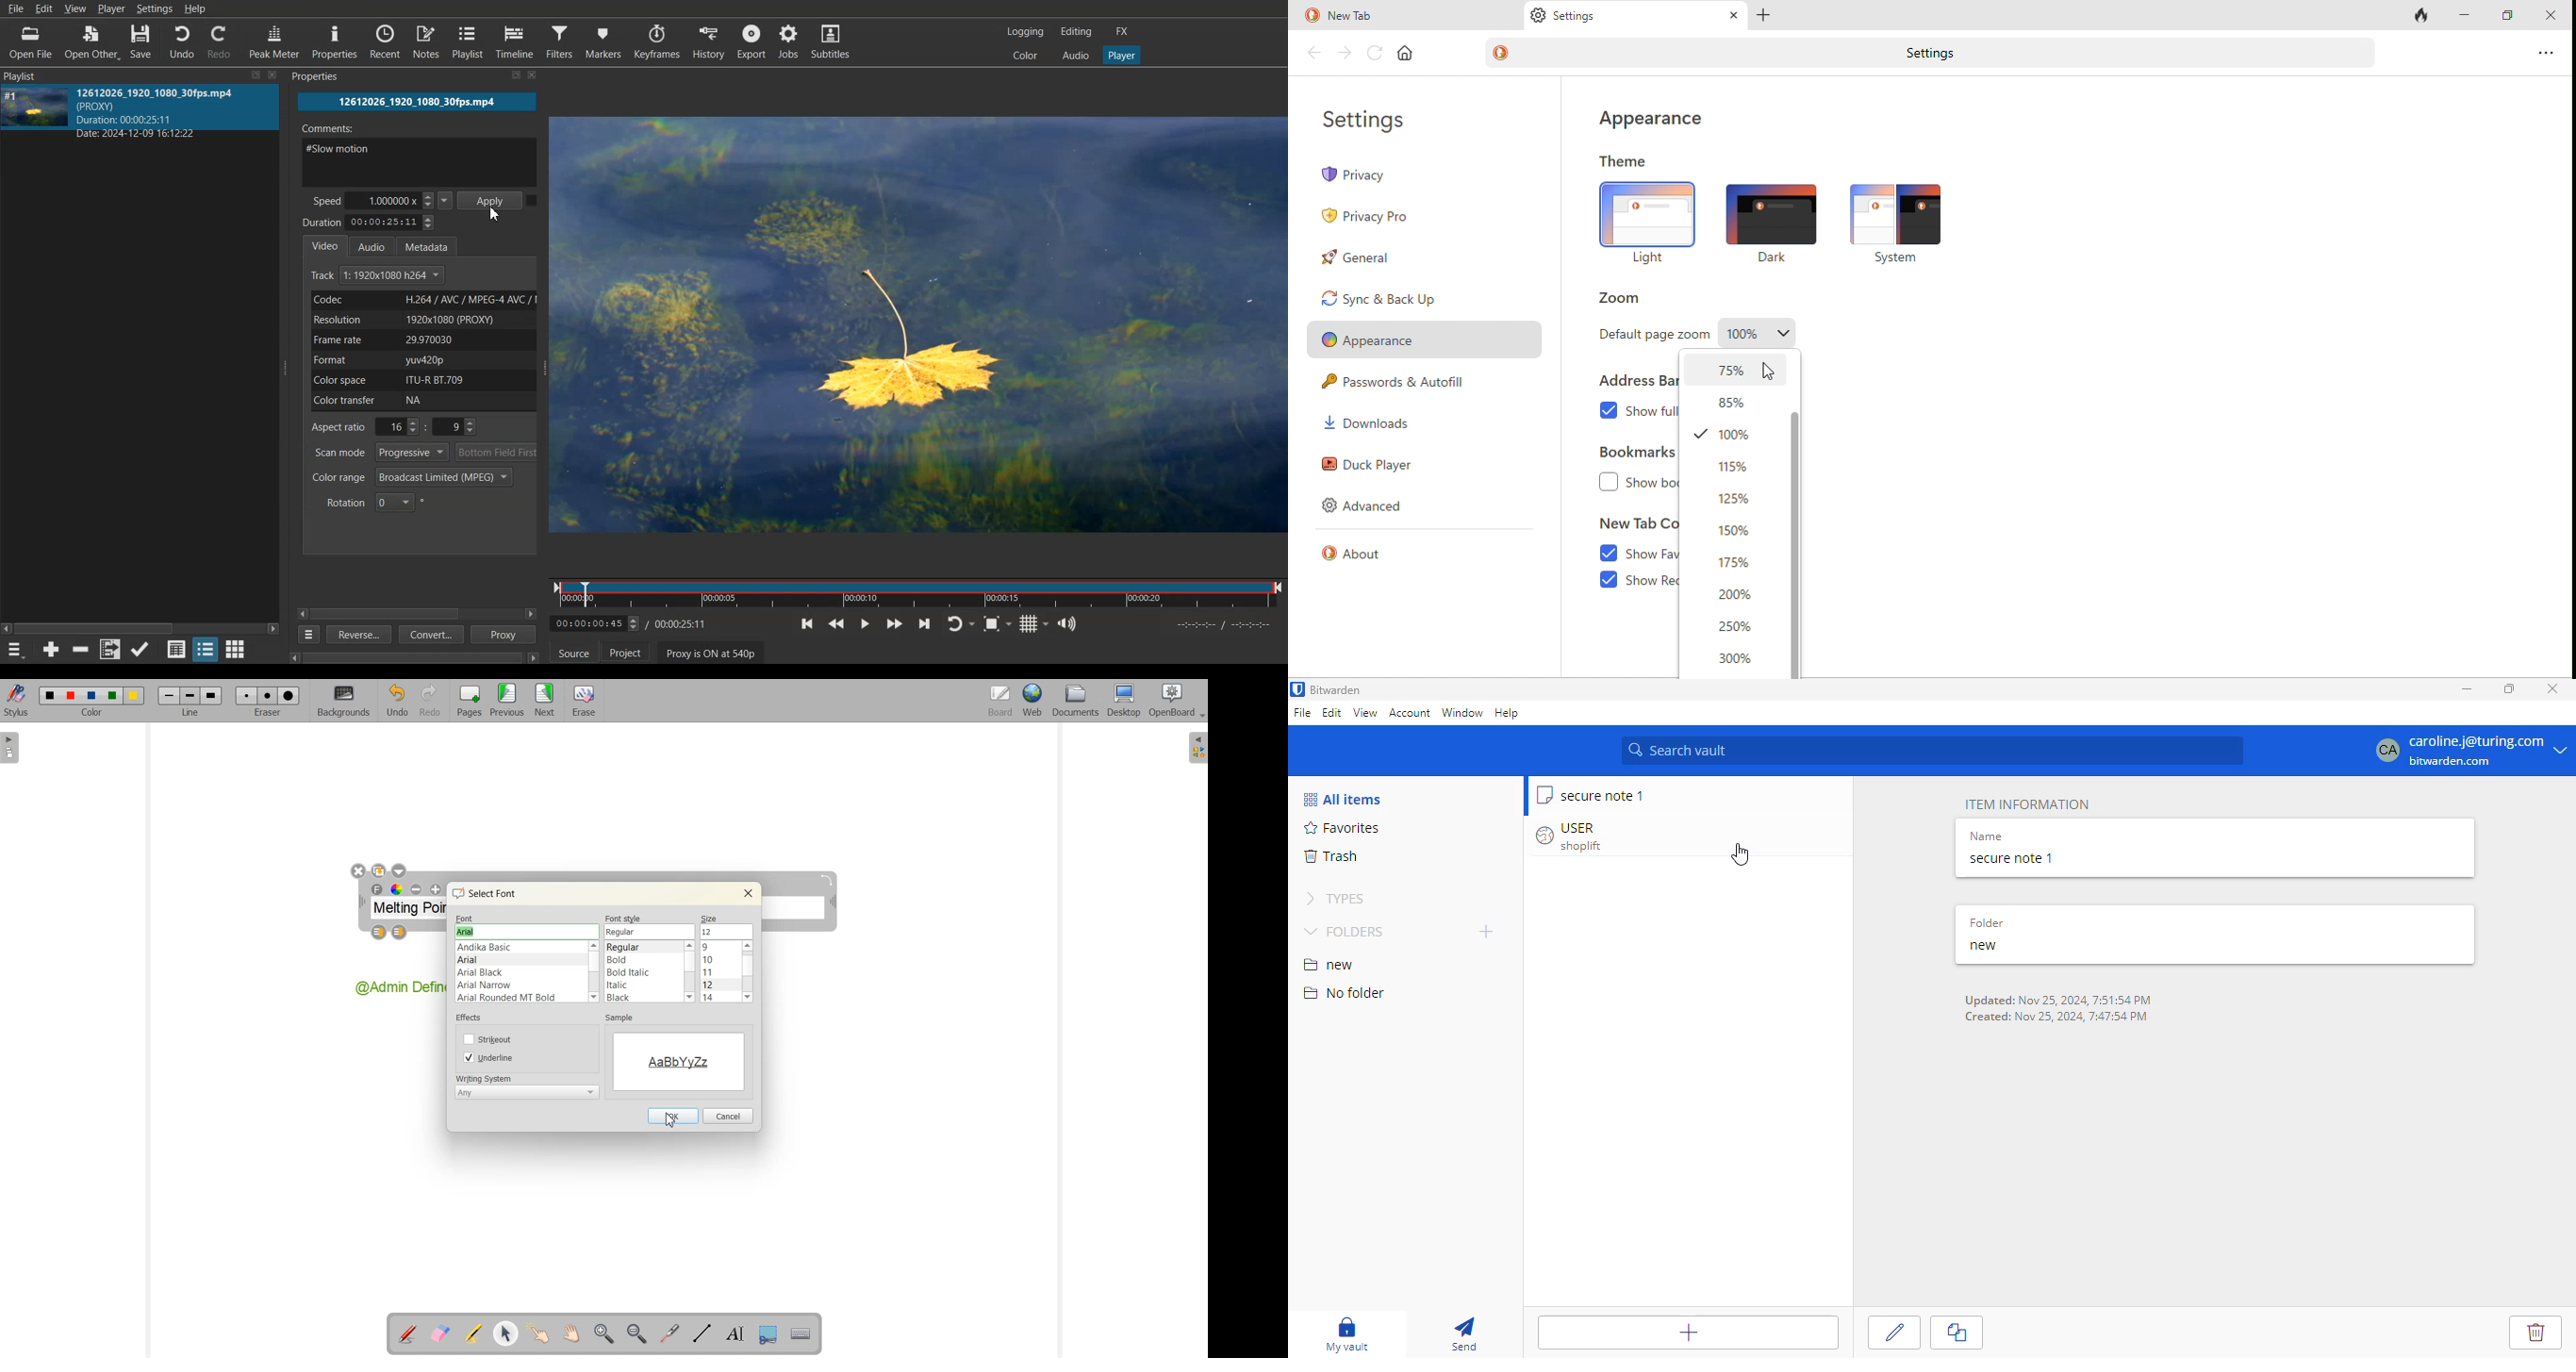 This screenshot has height=1372, width=2576. Describe the element at coordinates (141, 649) in the screenshot. I see `Update` at that location.